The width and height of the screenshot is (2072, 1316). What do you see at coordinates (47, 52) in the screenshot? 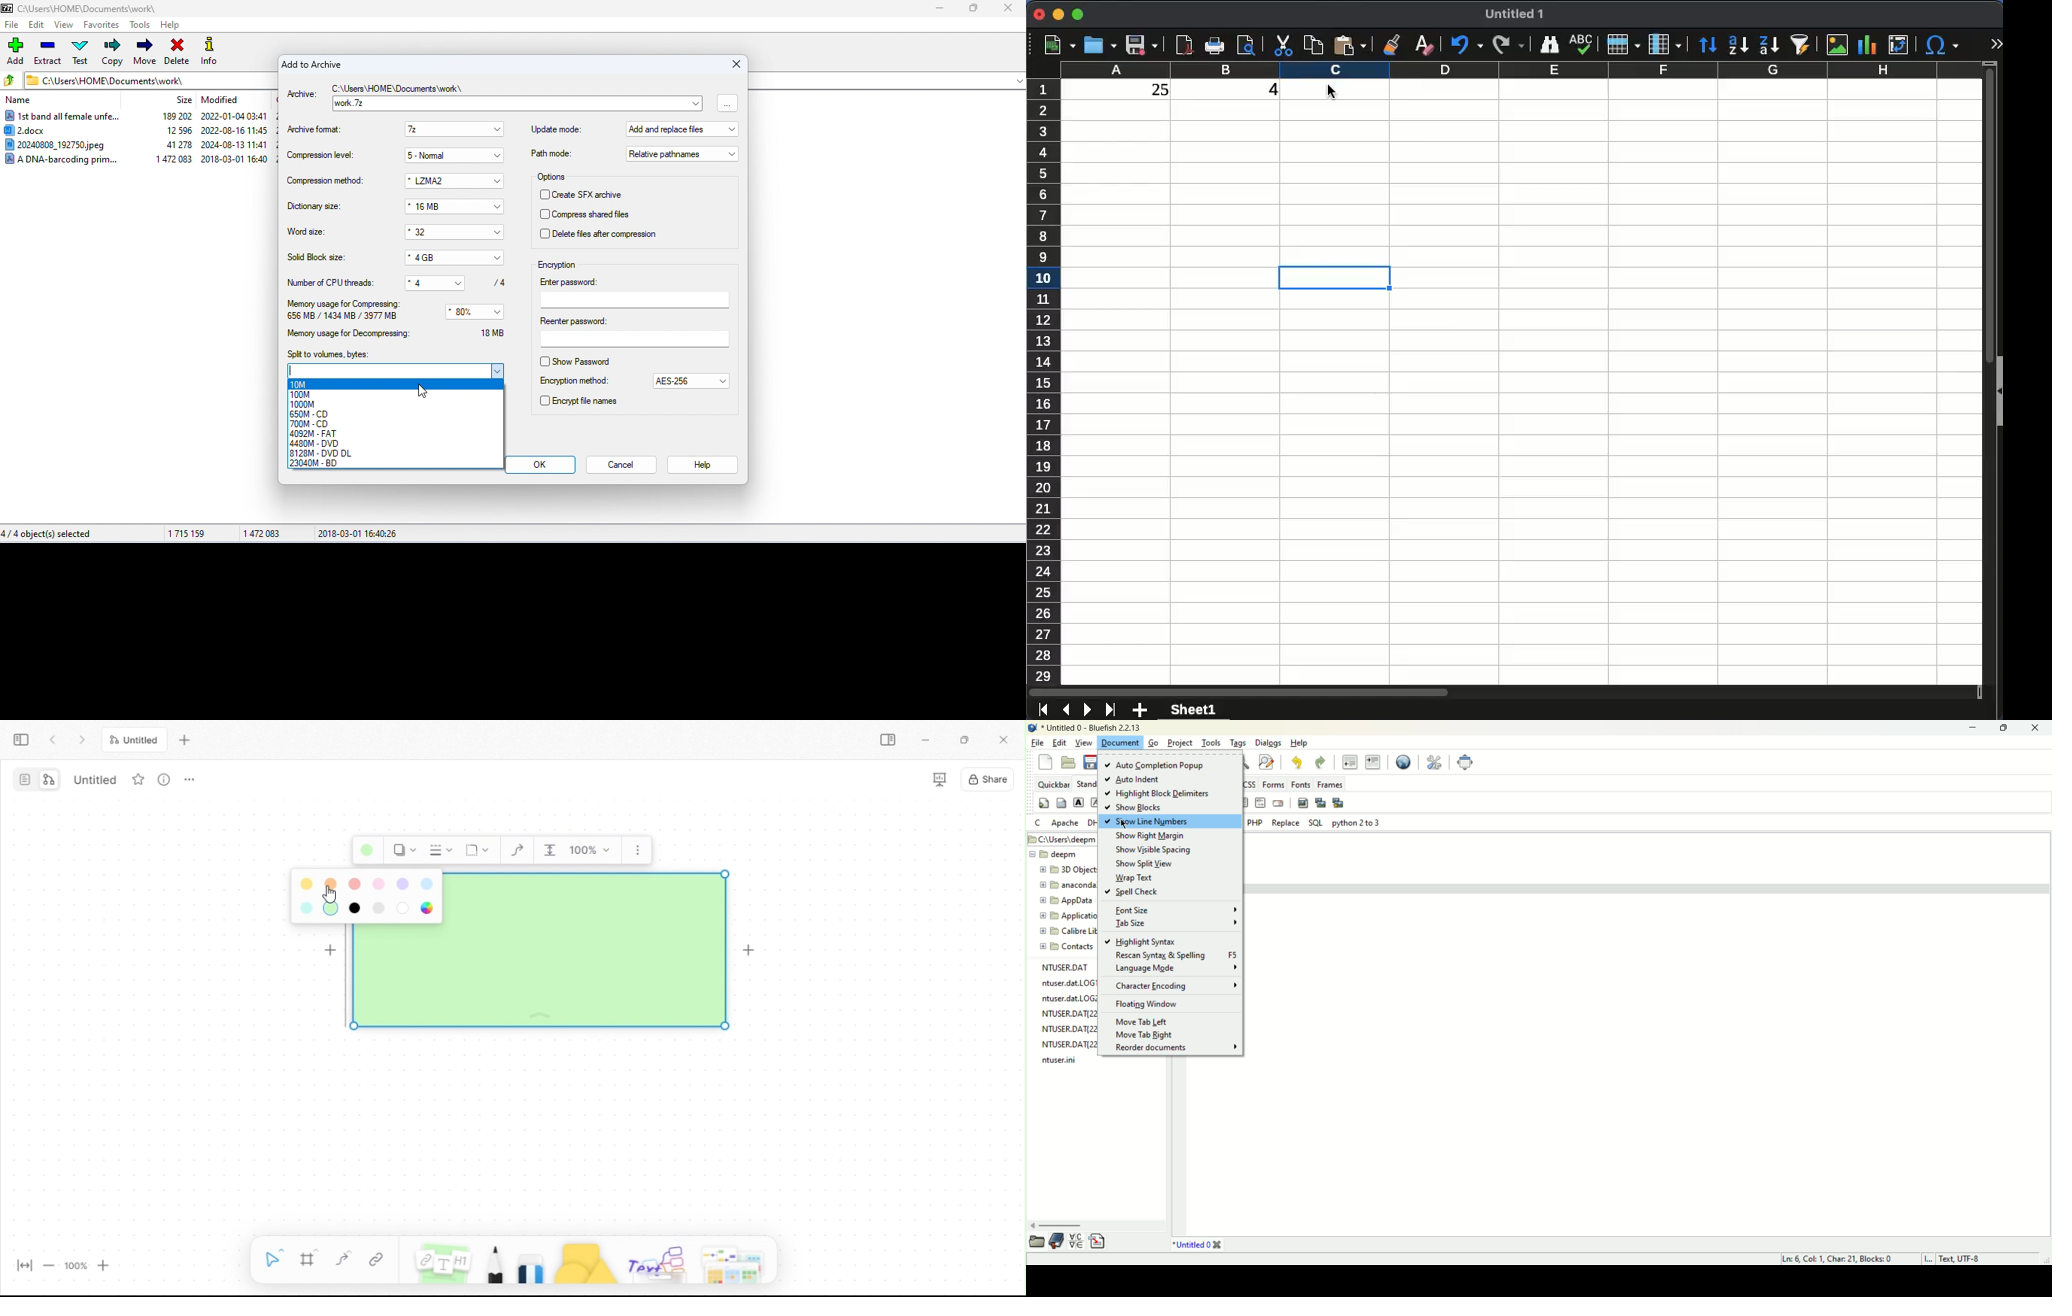
I see `extract` at bounding box center [47, 52].